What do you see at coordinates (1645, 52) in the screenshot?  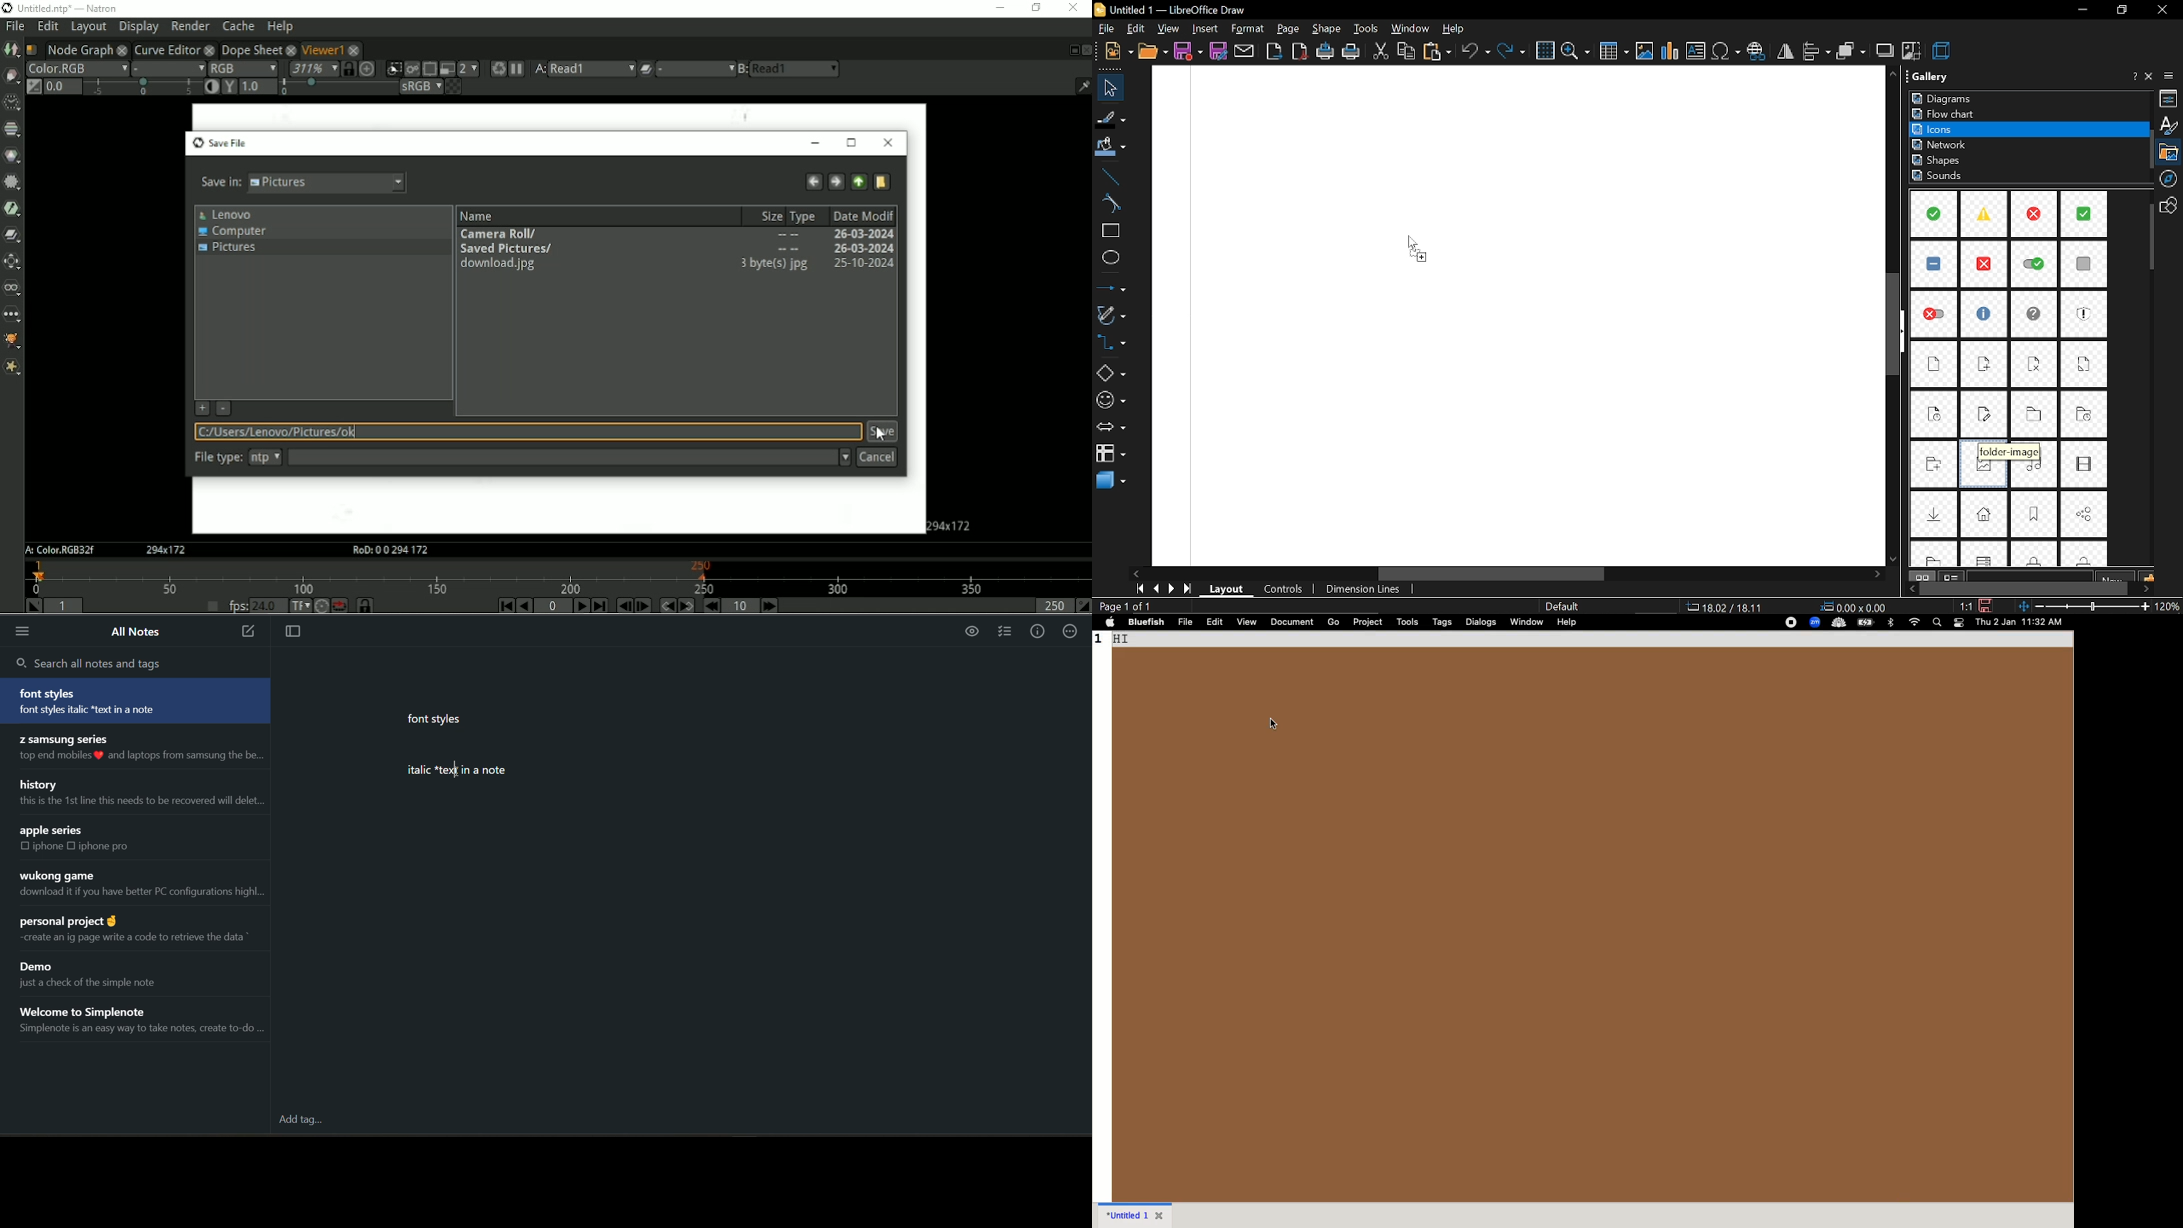 I see `insert image` at bounding box center [1645, 52].